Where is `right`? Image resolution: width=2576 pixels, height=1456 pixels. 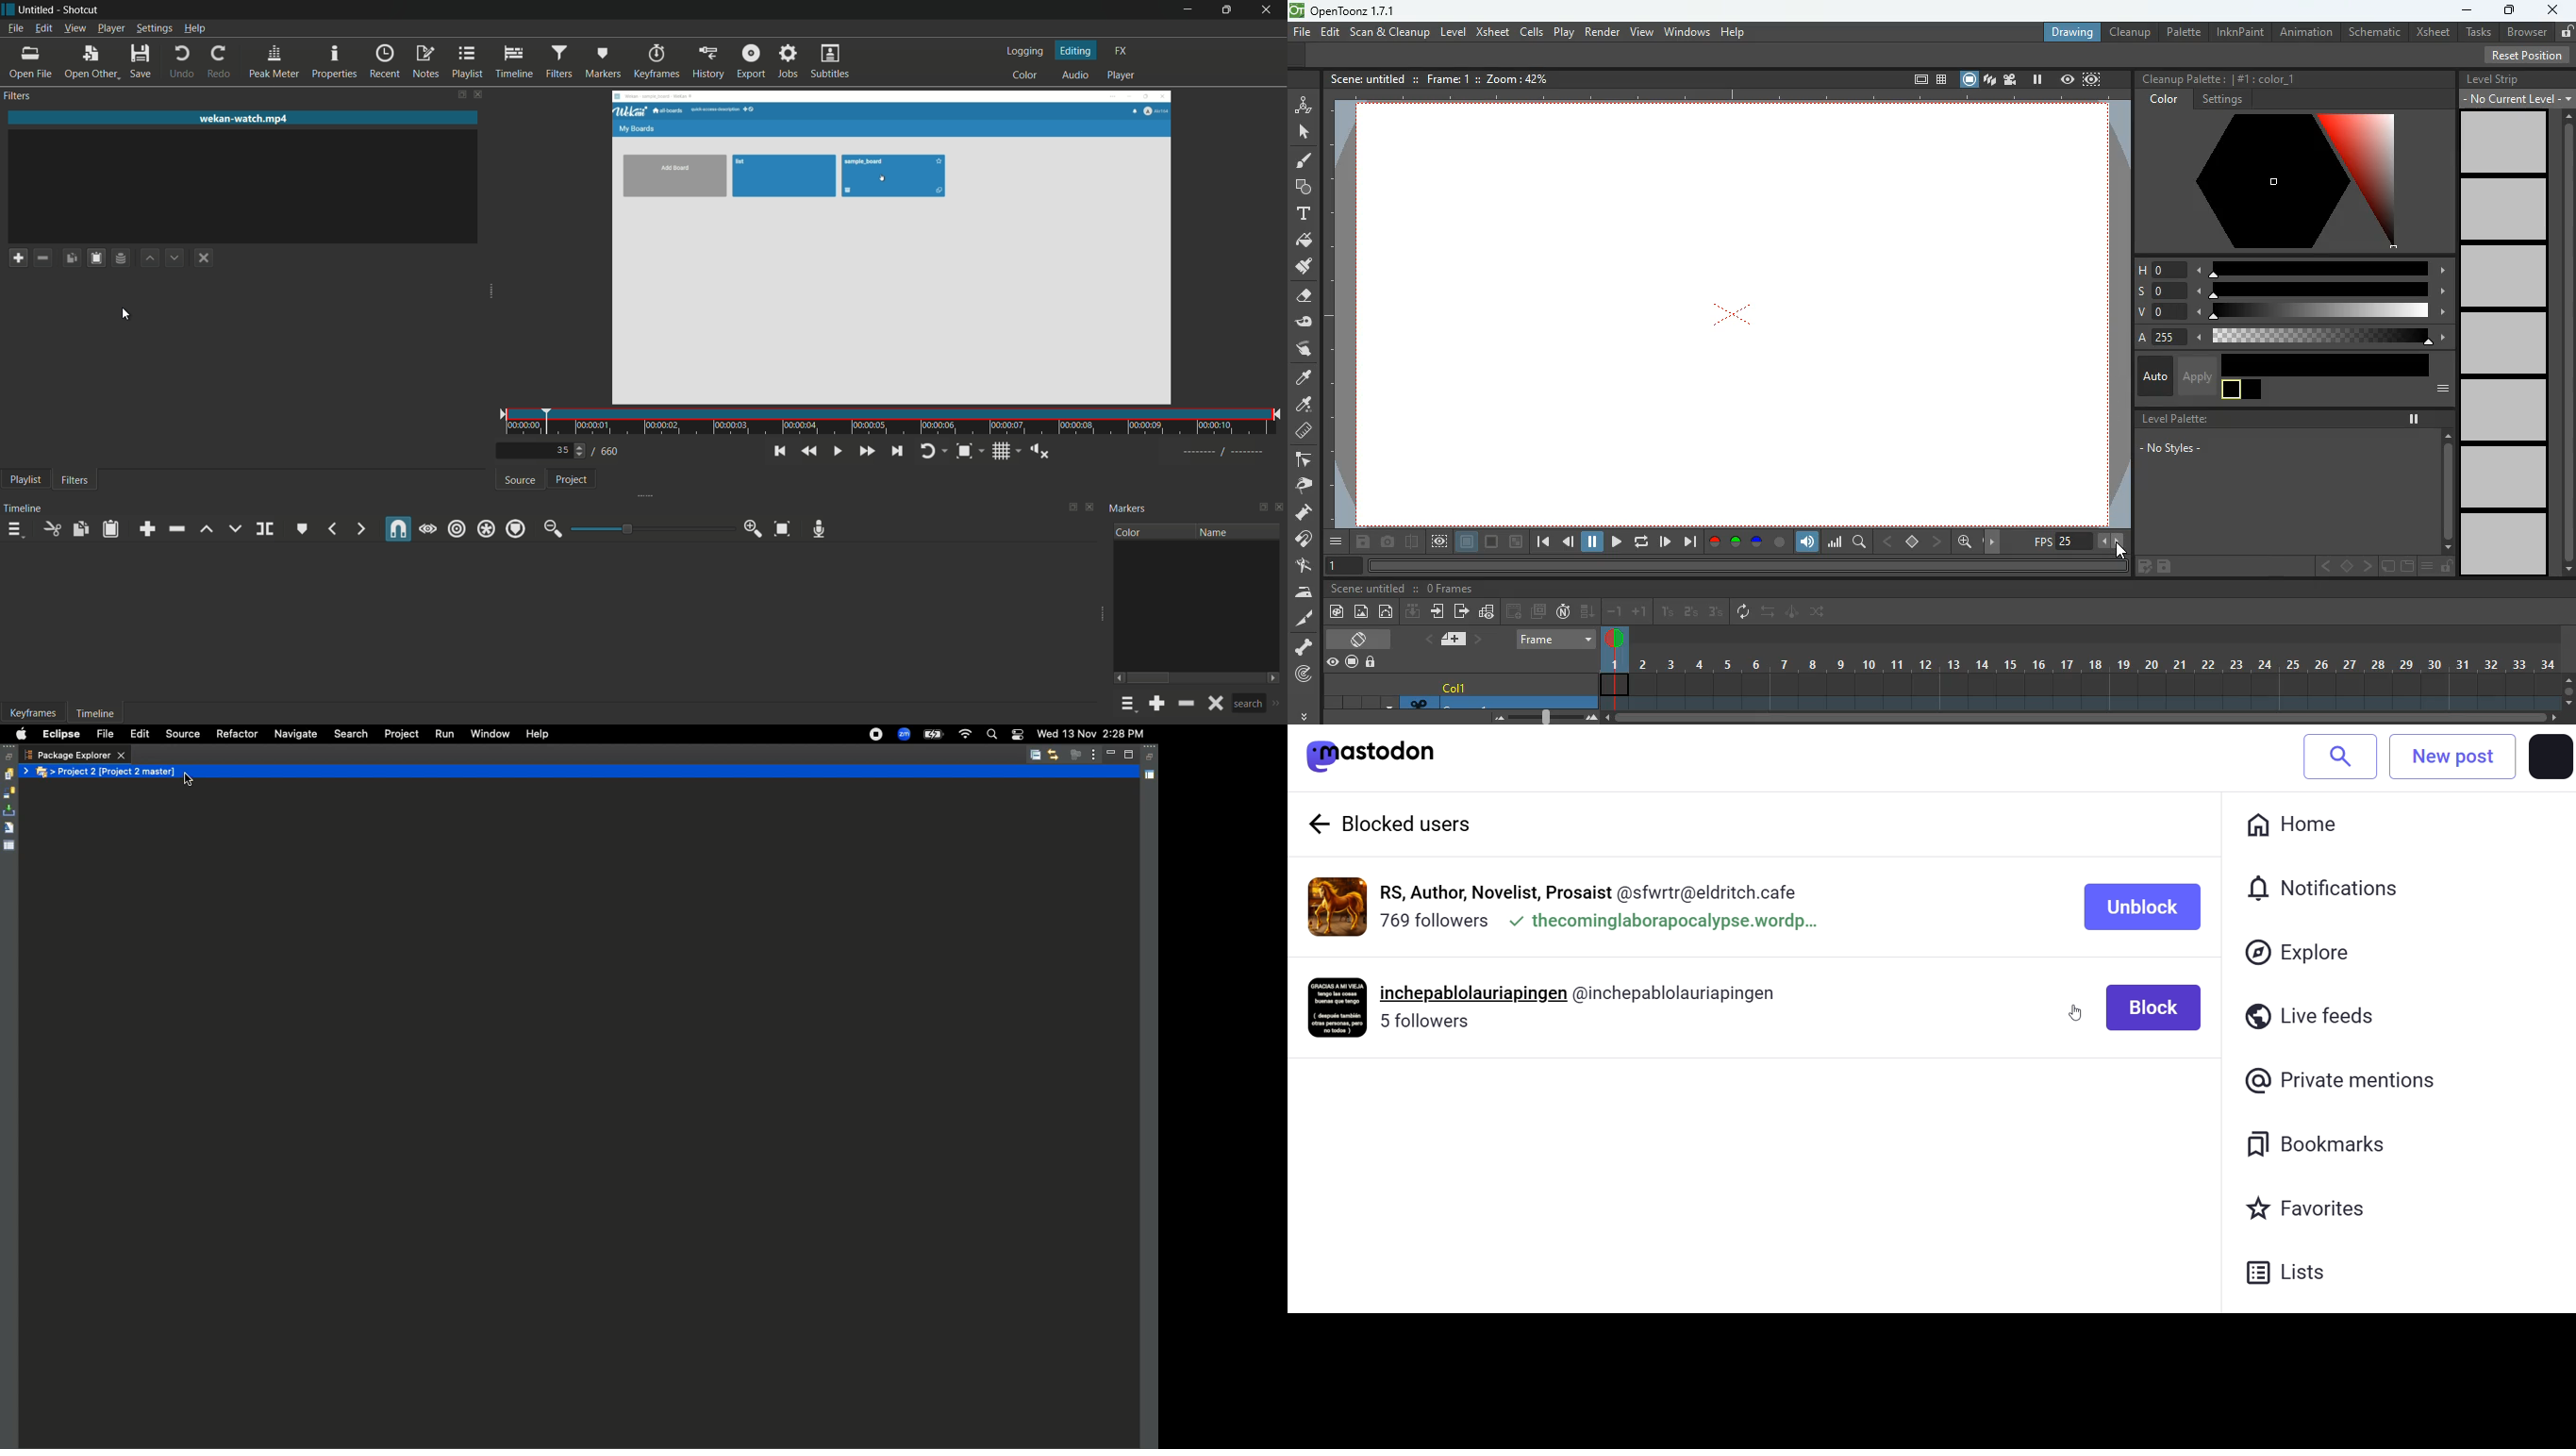 right is located at coordinates (2365, 565).